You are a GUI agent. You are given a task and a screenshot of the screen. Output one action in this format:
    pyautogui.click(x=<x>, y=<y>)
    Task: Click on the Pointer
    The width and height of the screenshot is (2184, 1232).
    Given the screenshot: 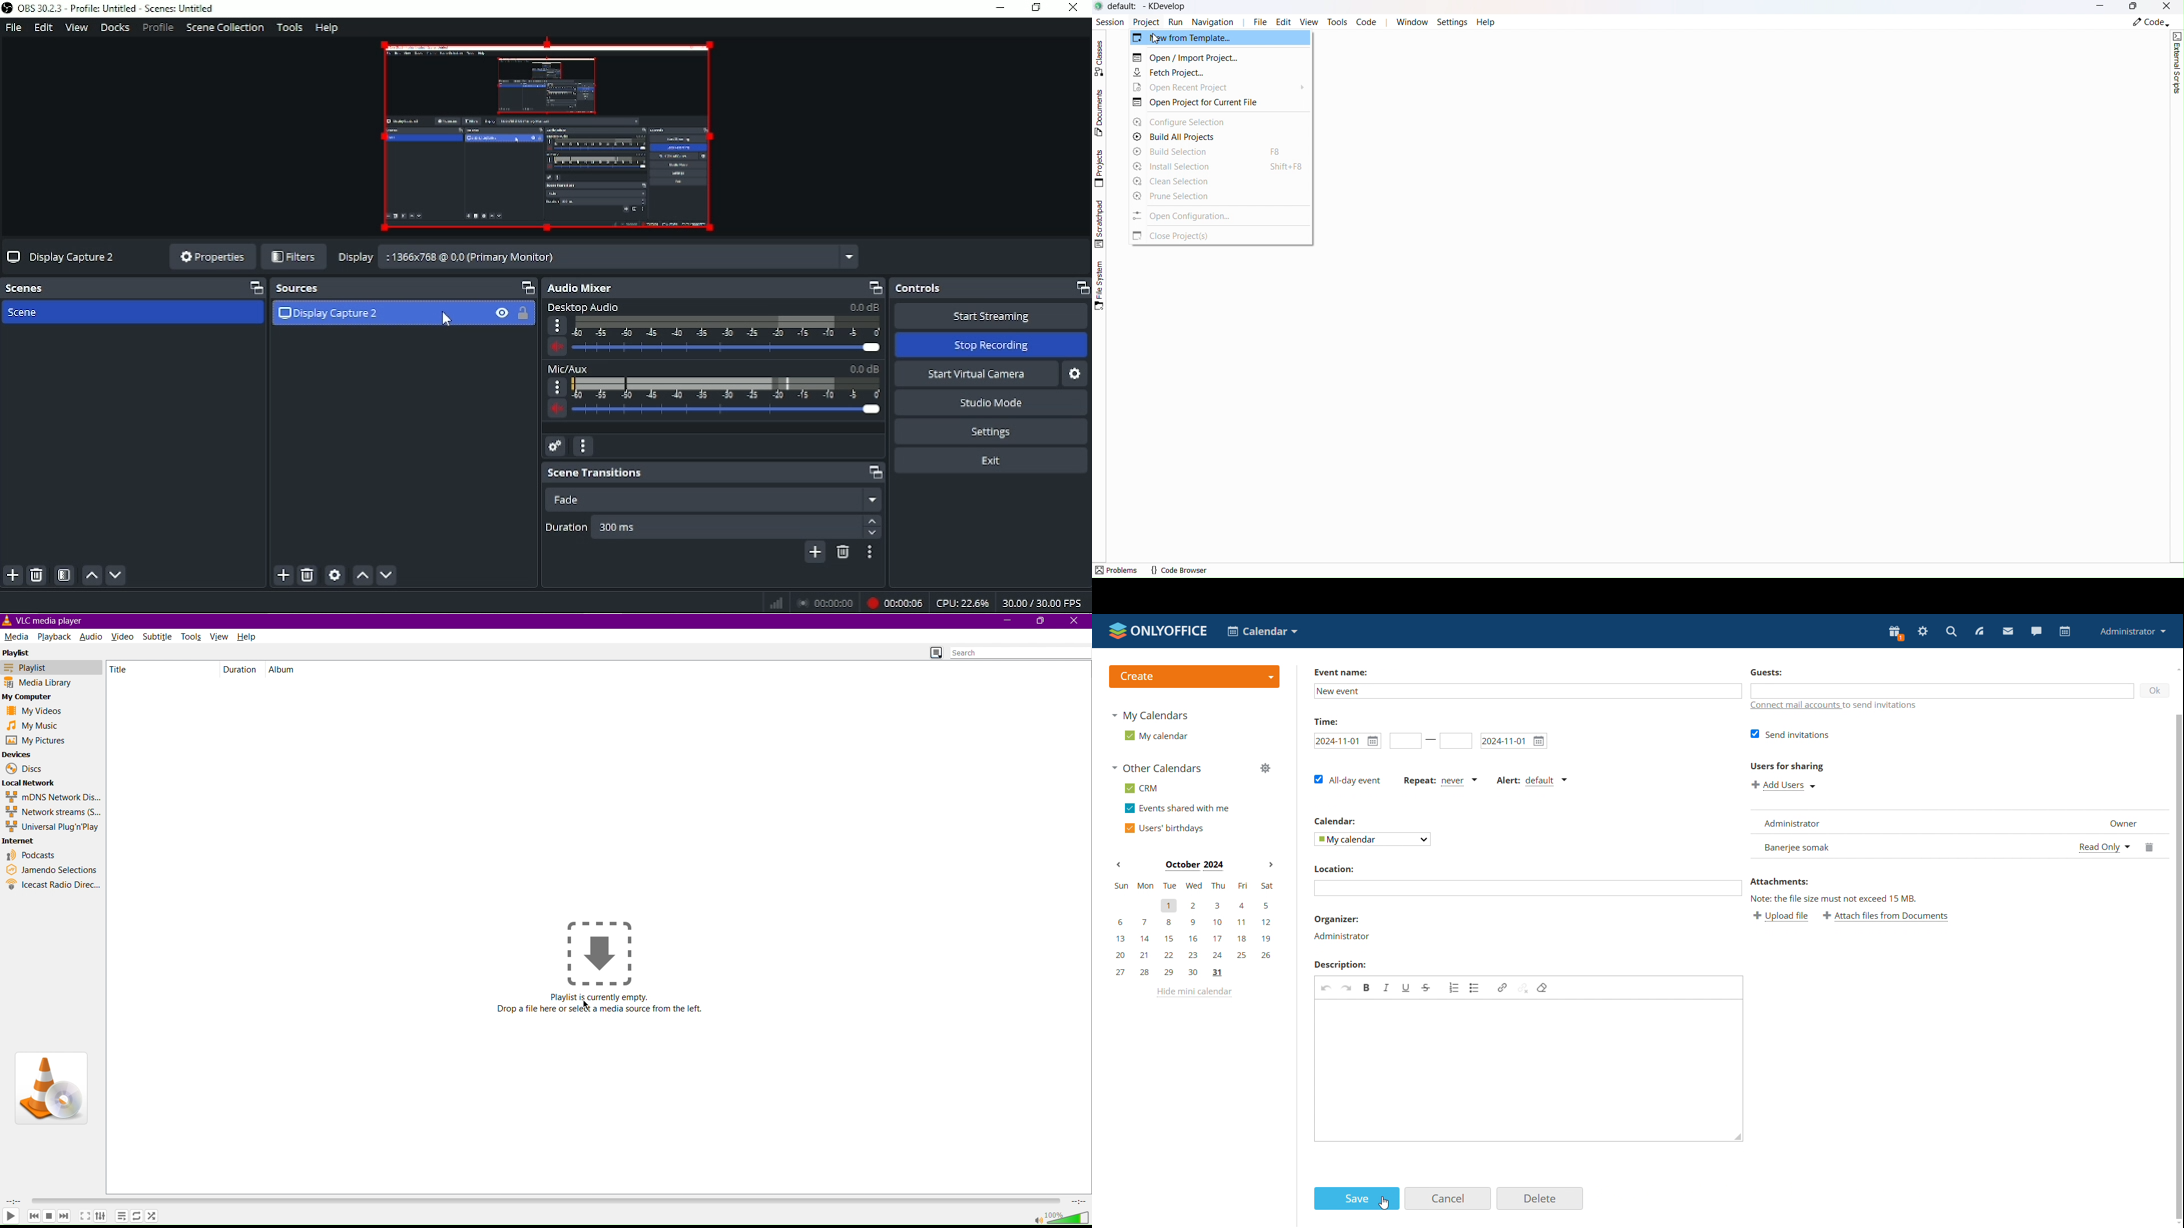 What is the action you would take?
    pyautogui.click(x=448, y=320)
    